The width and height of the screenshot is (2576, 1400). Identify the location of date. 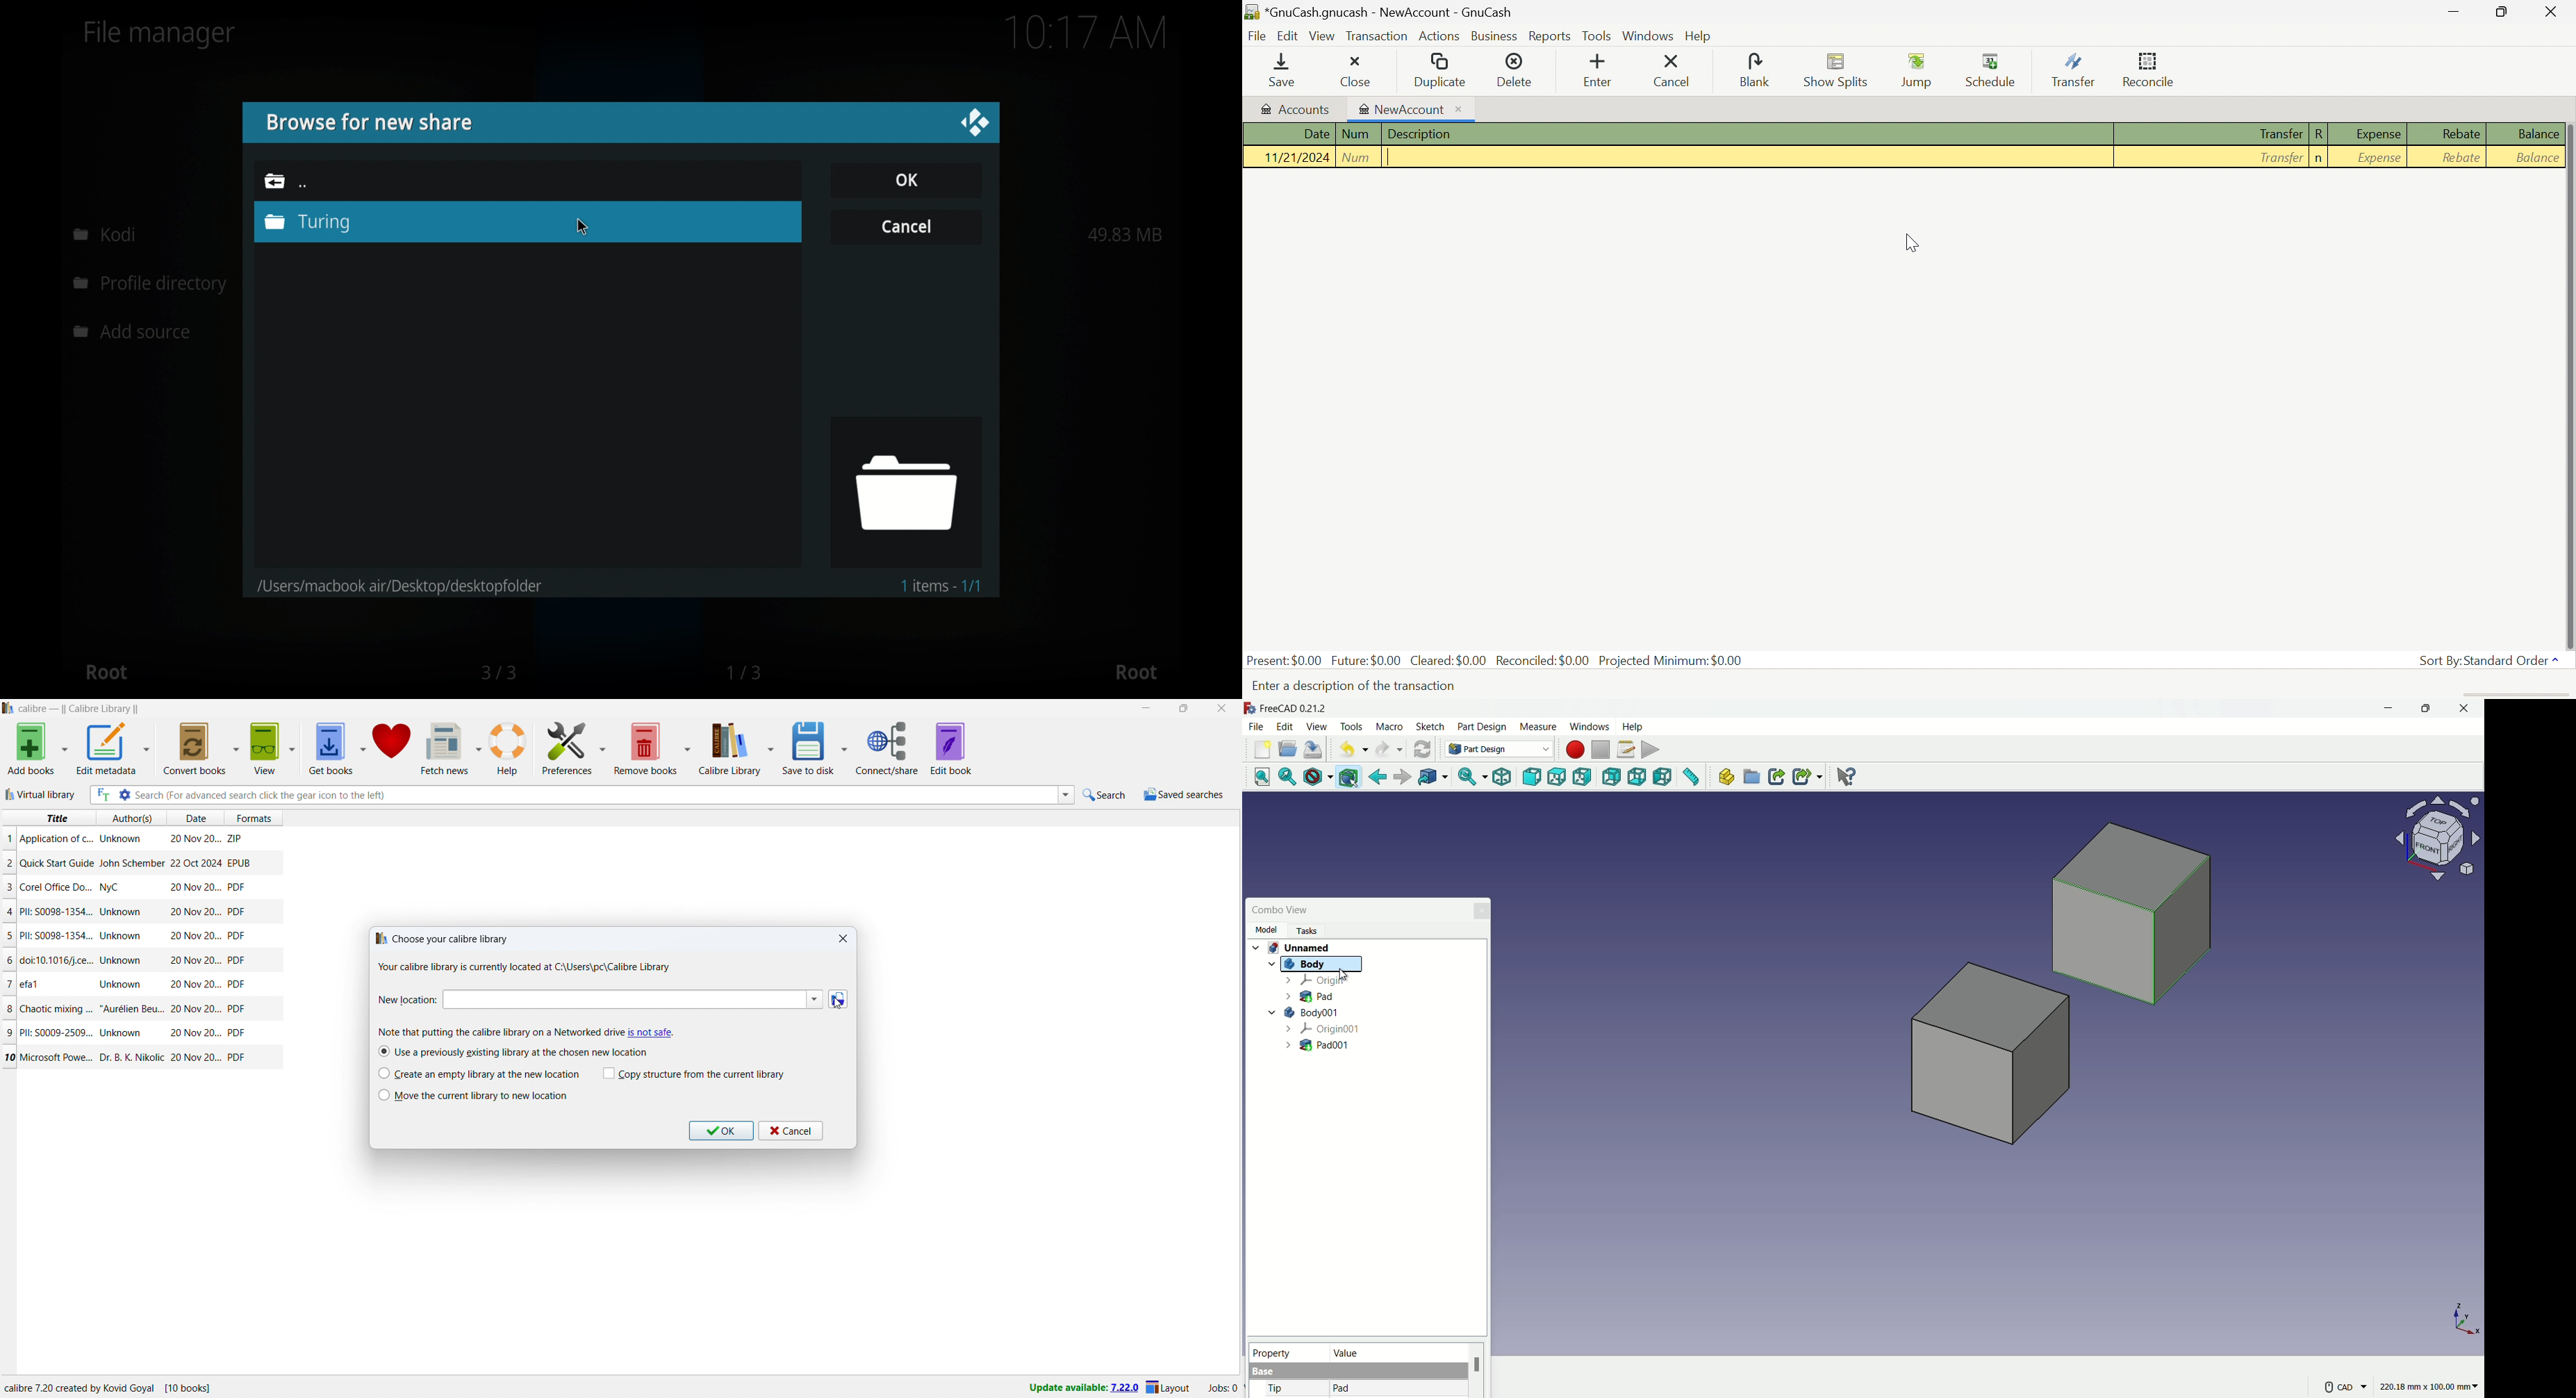
(194, 819).